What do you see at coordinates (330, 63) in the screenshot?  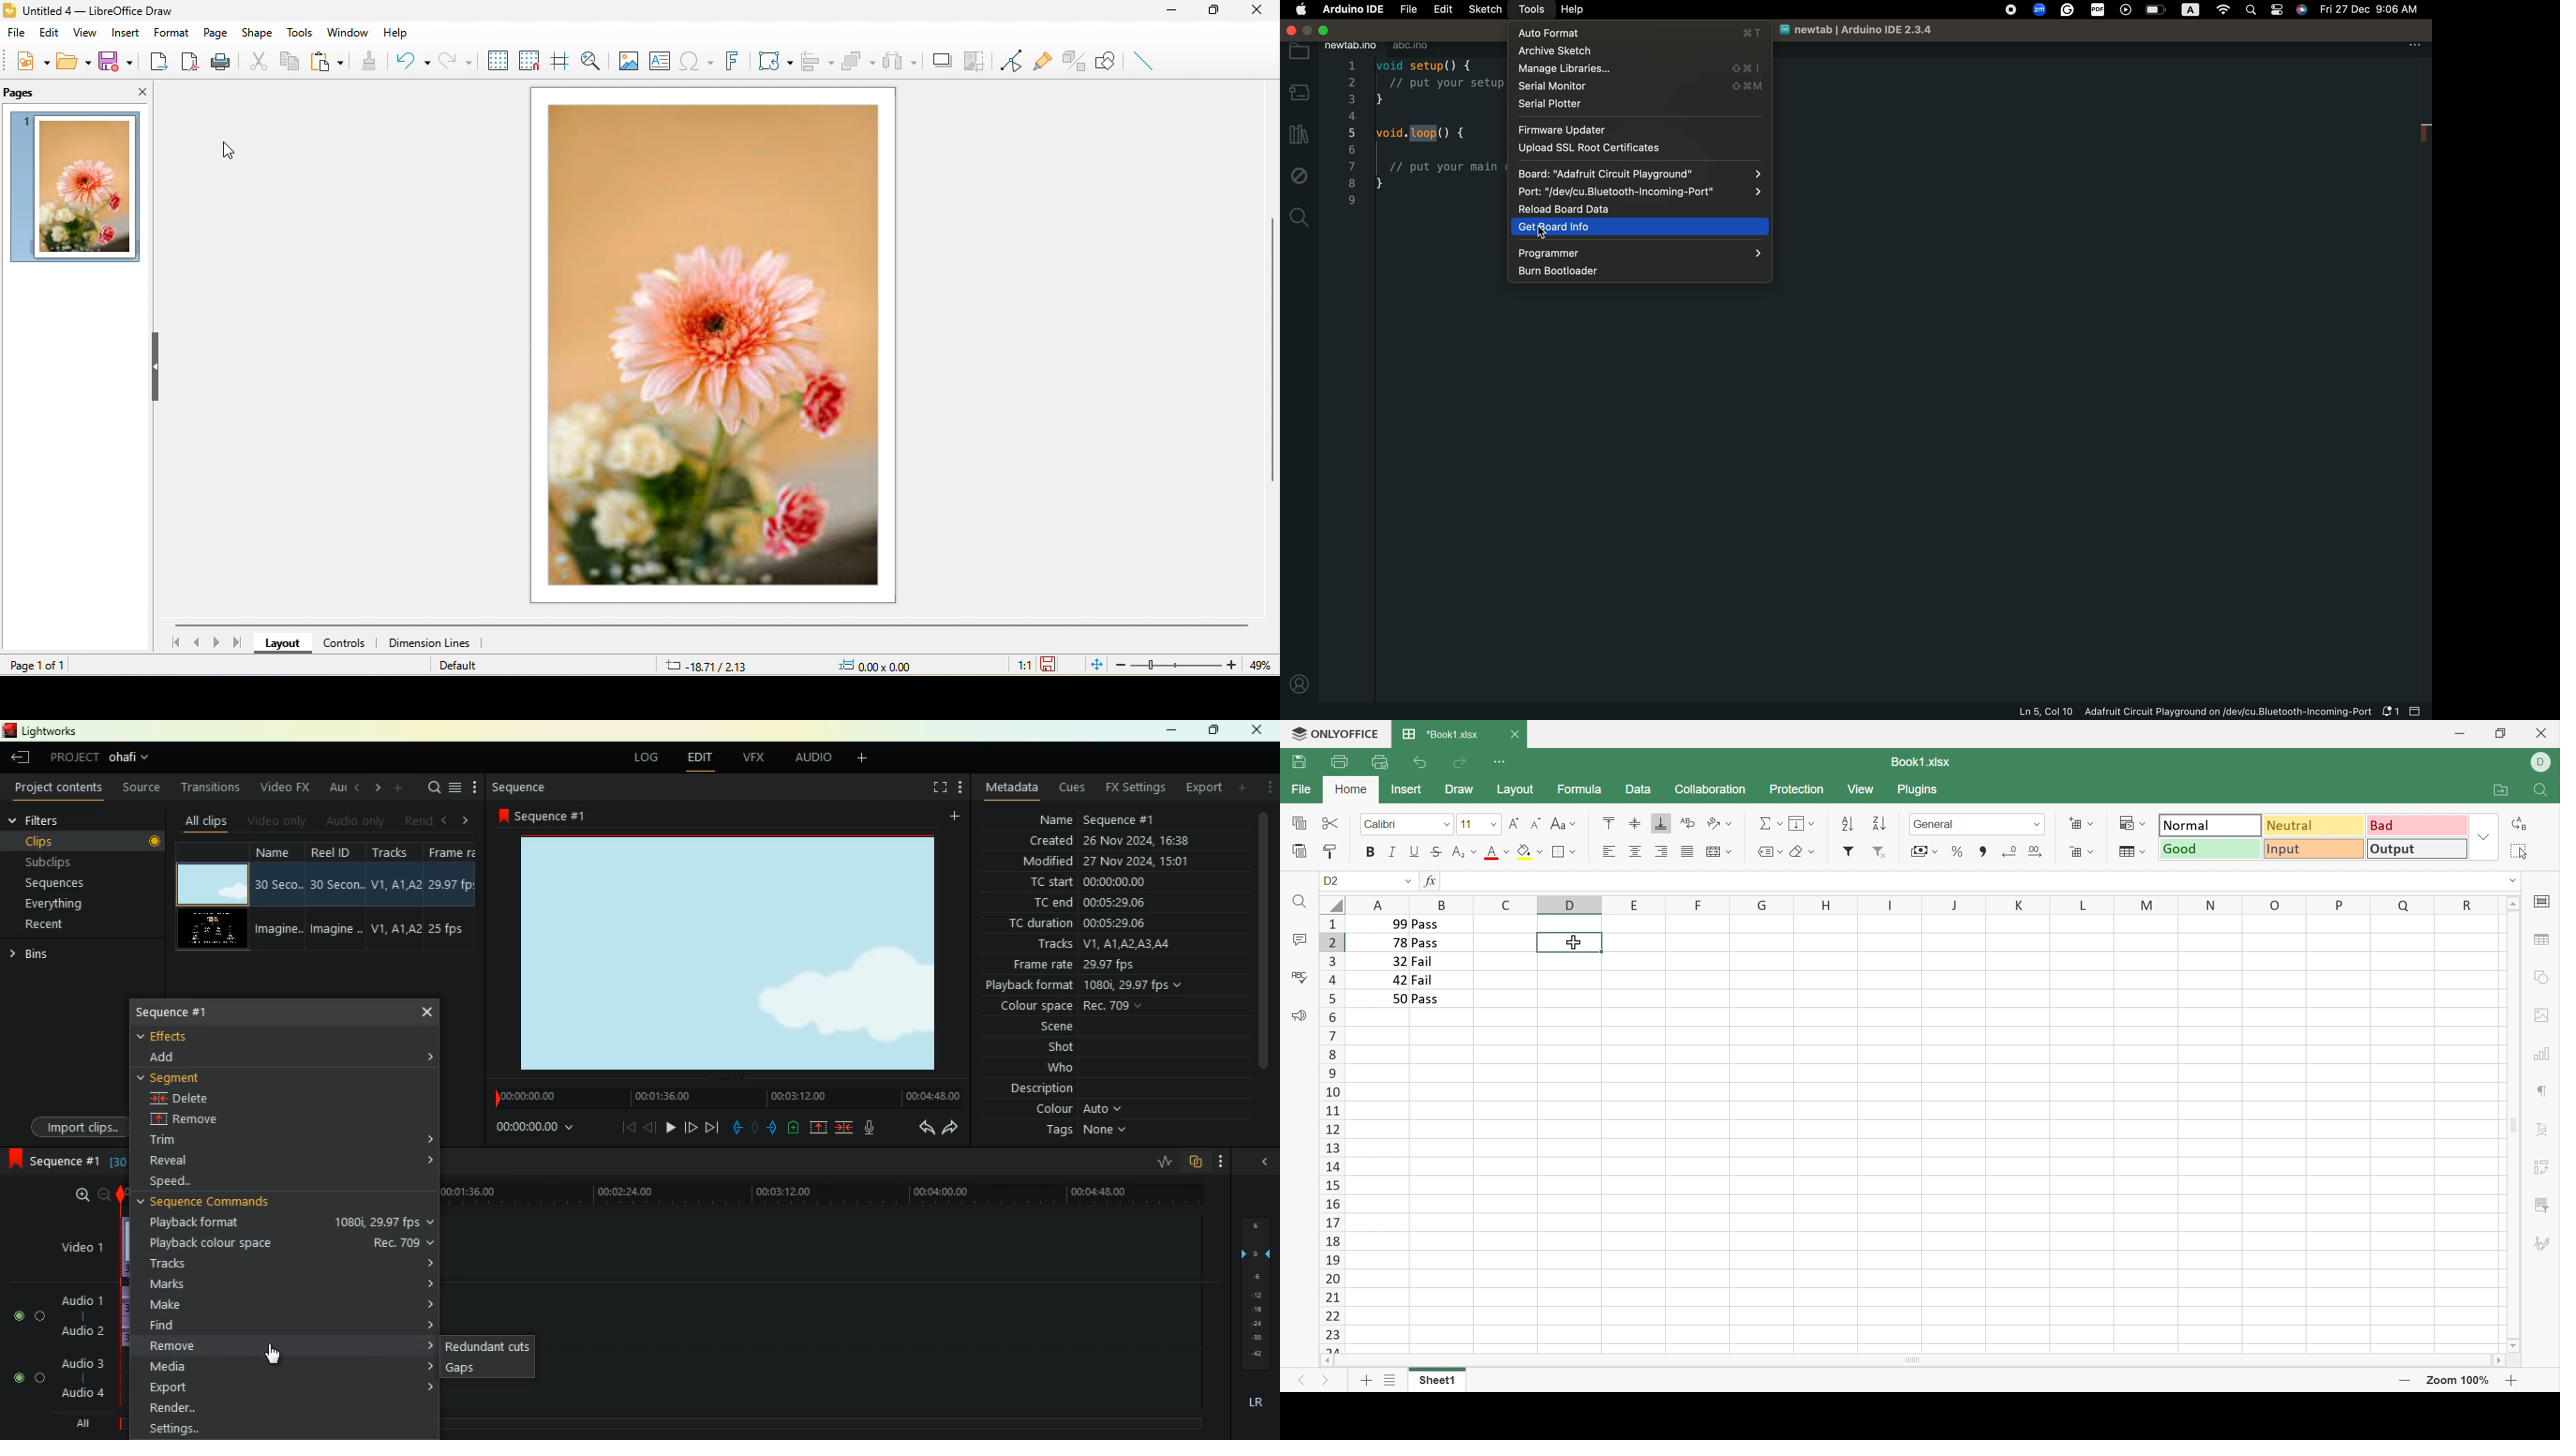 I see `paste` at bounding box center [330, 63].